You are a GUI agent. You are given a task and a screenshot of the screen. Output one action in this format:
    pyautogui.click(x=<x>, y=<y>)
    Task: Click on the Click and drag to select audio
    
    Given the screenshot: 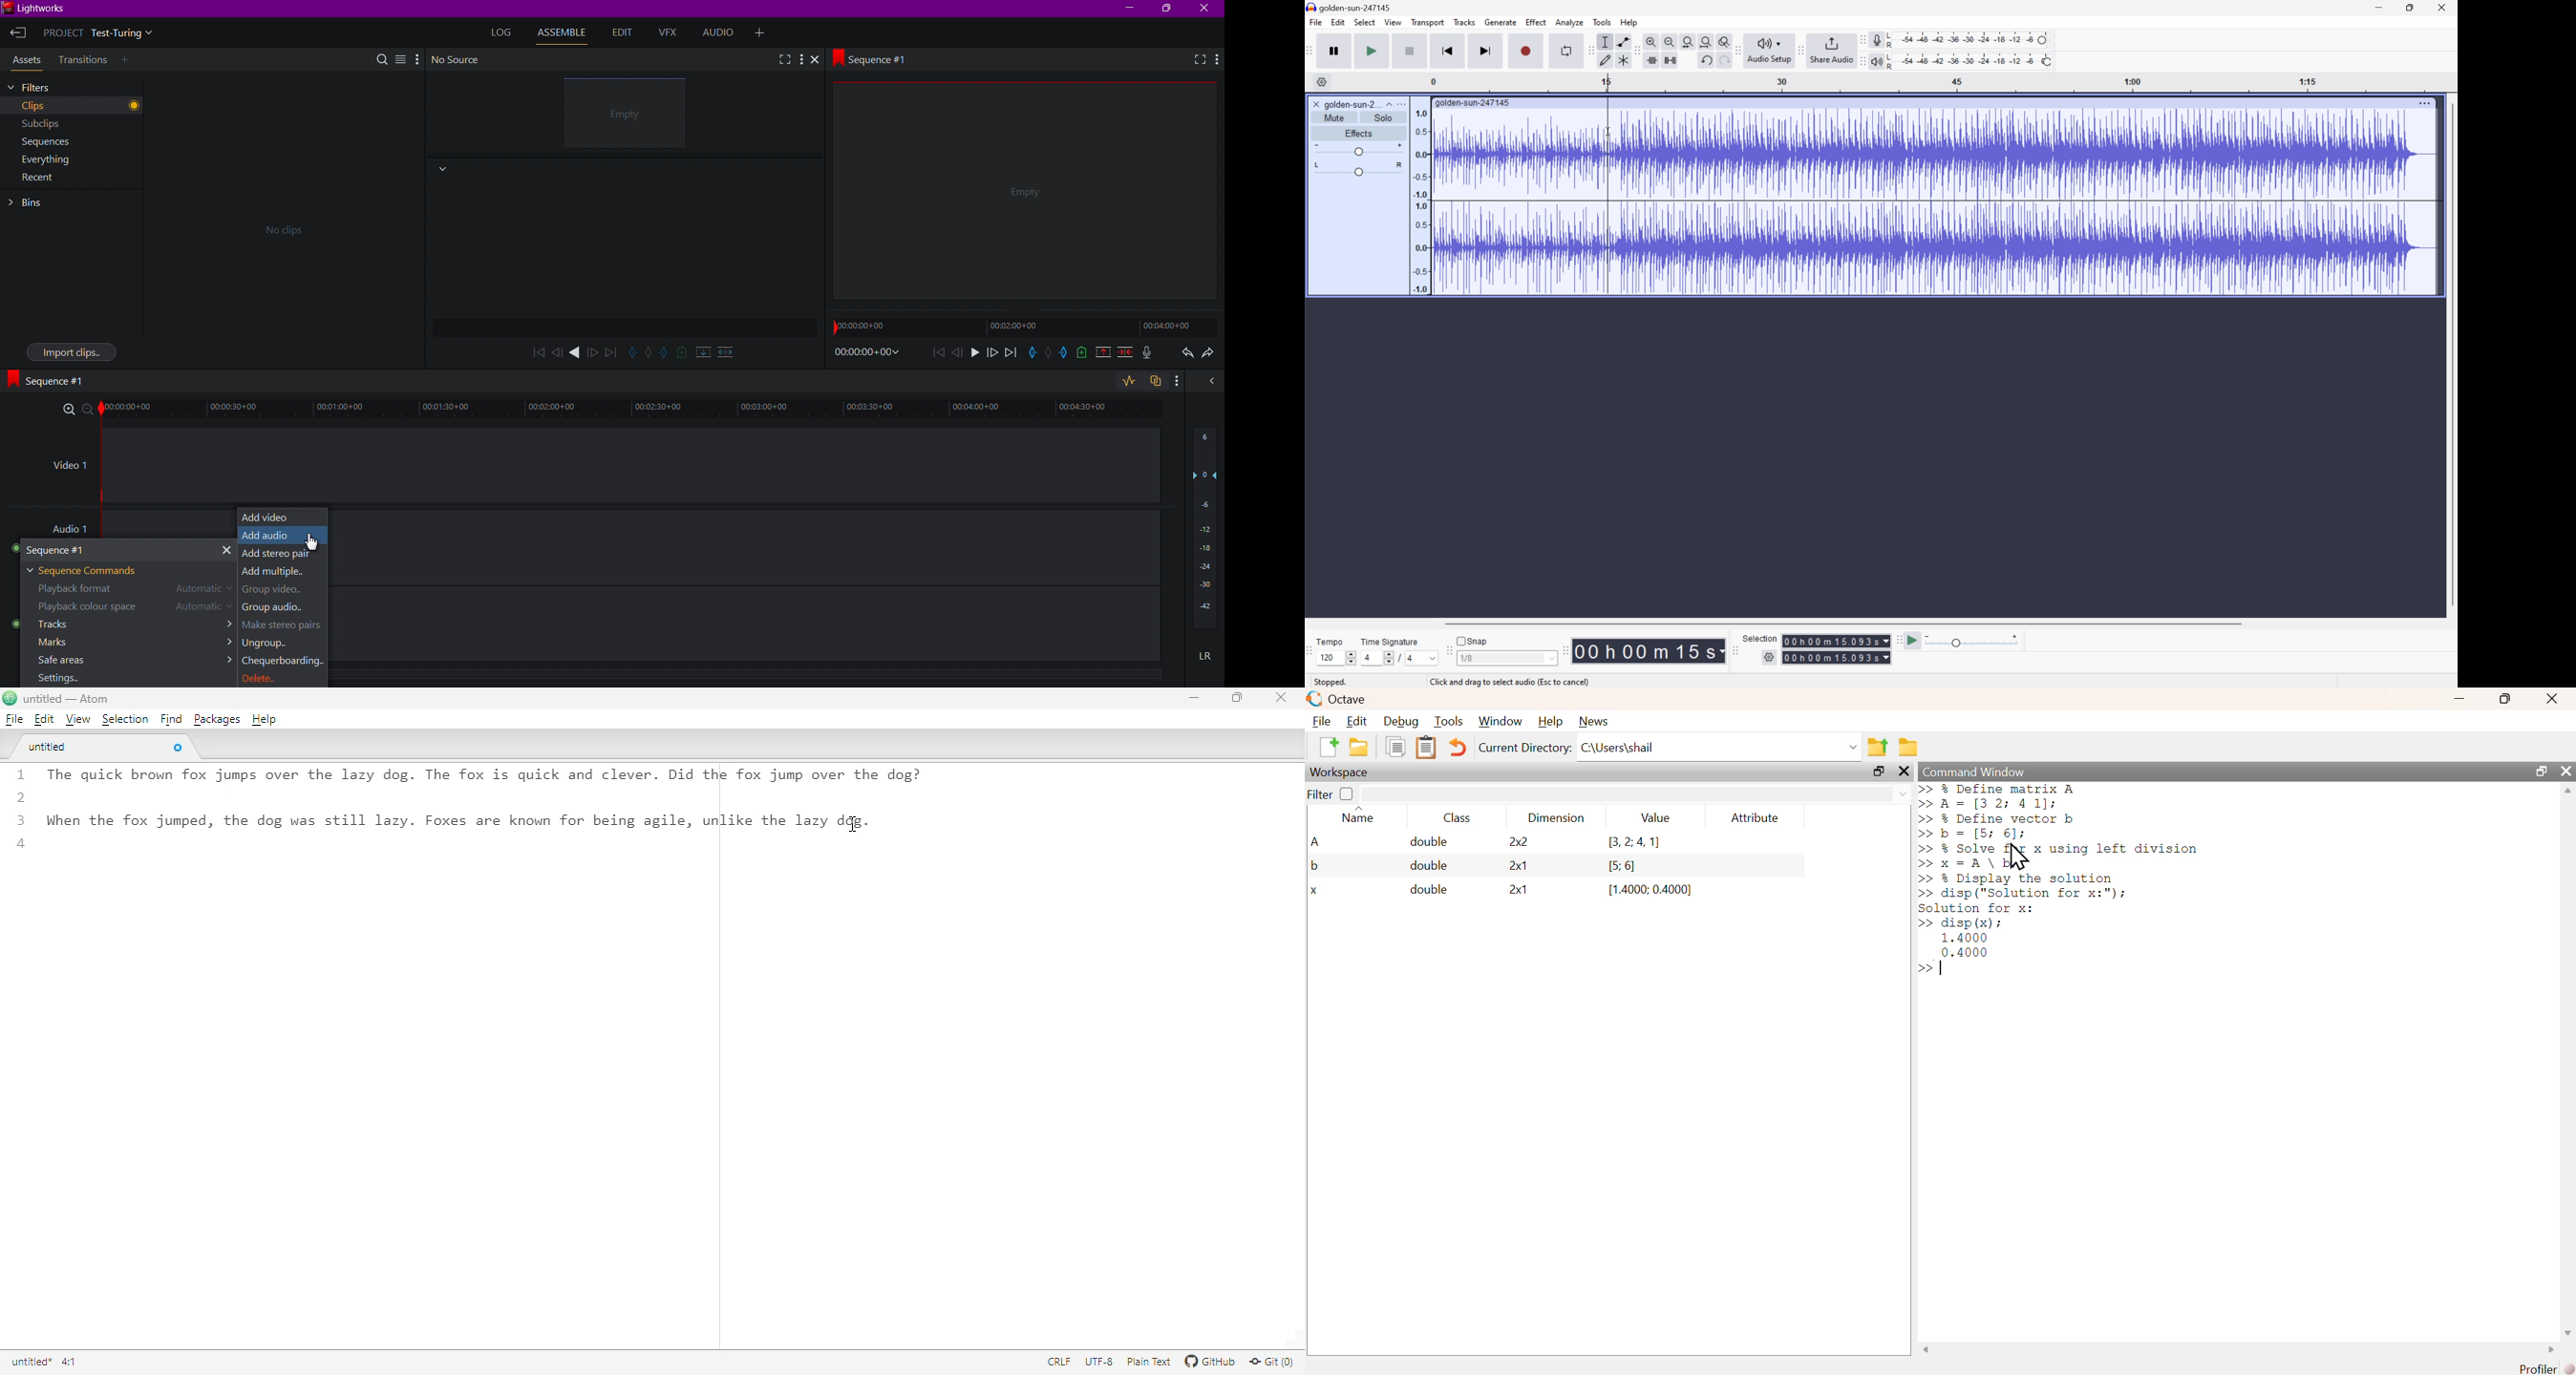 What is the action you would take?
    pyautogui.click(x=1513, y=678)
    